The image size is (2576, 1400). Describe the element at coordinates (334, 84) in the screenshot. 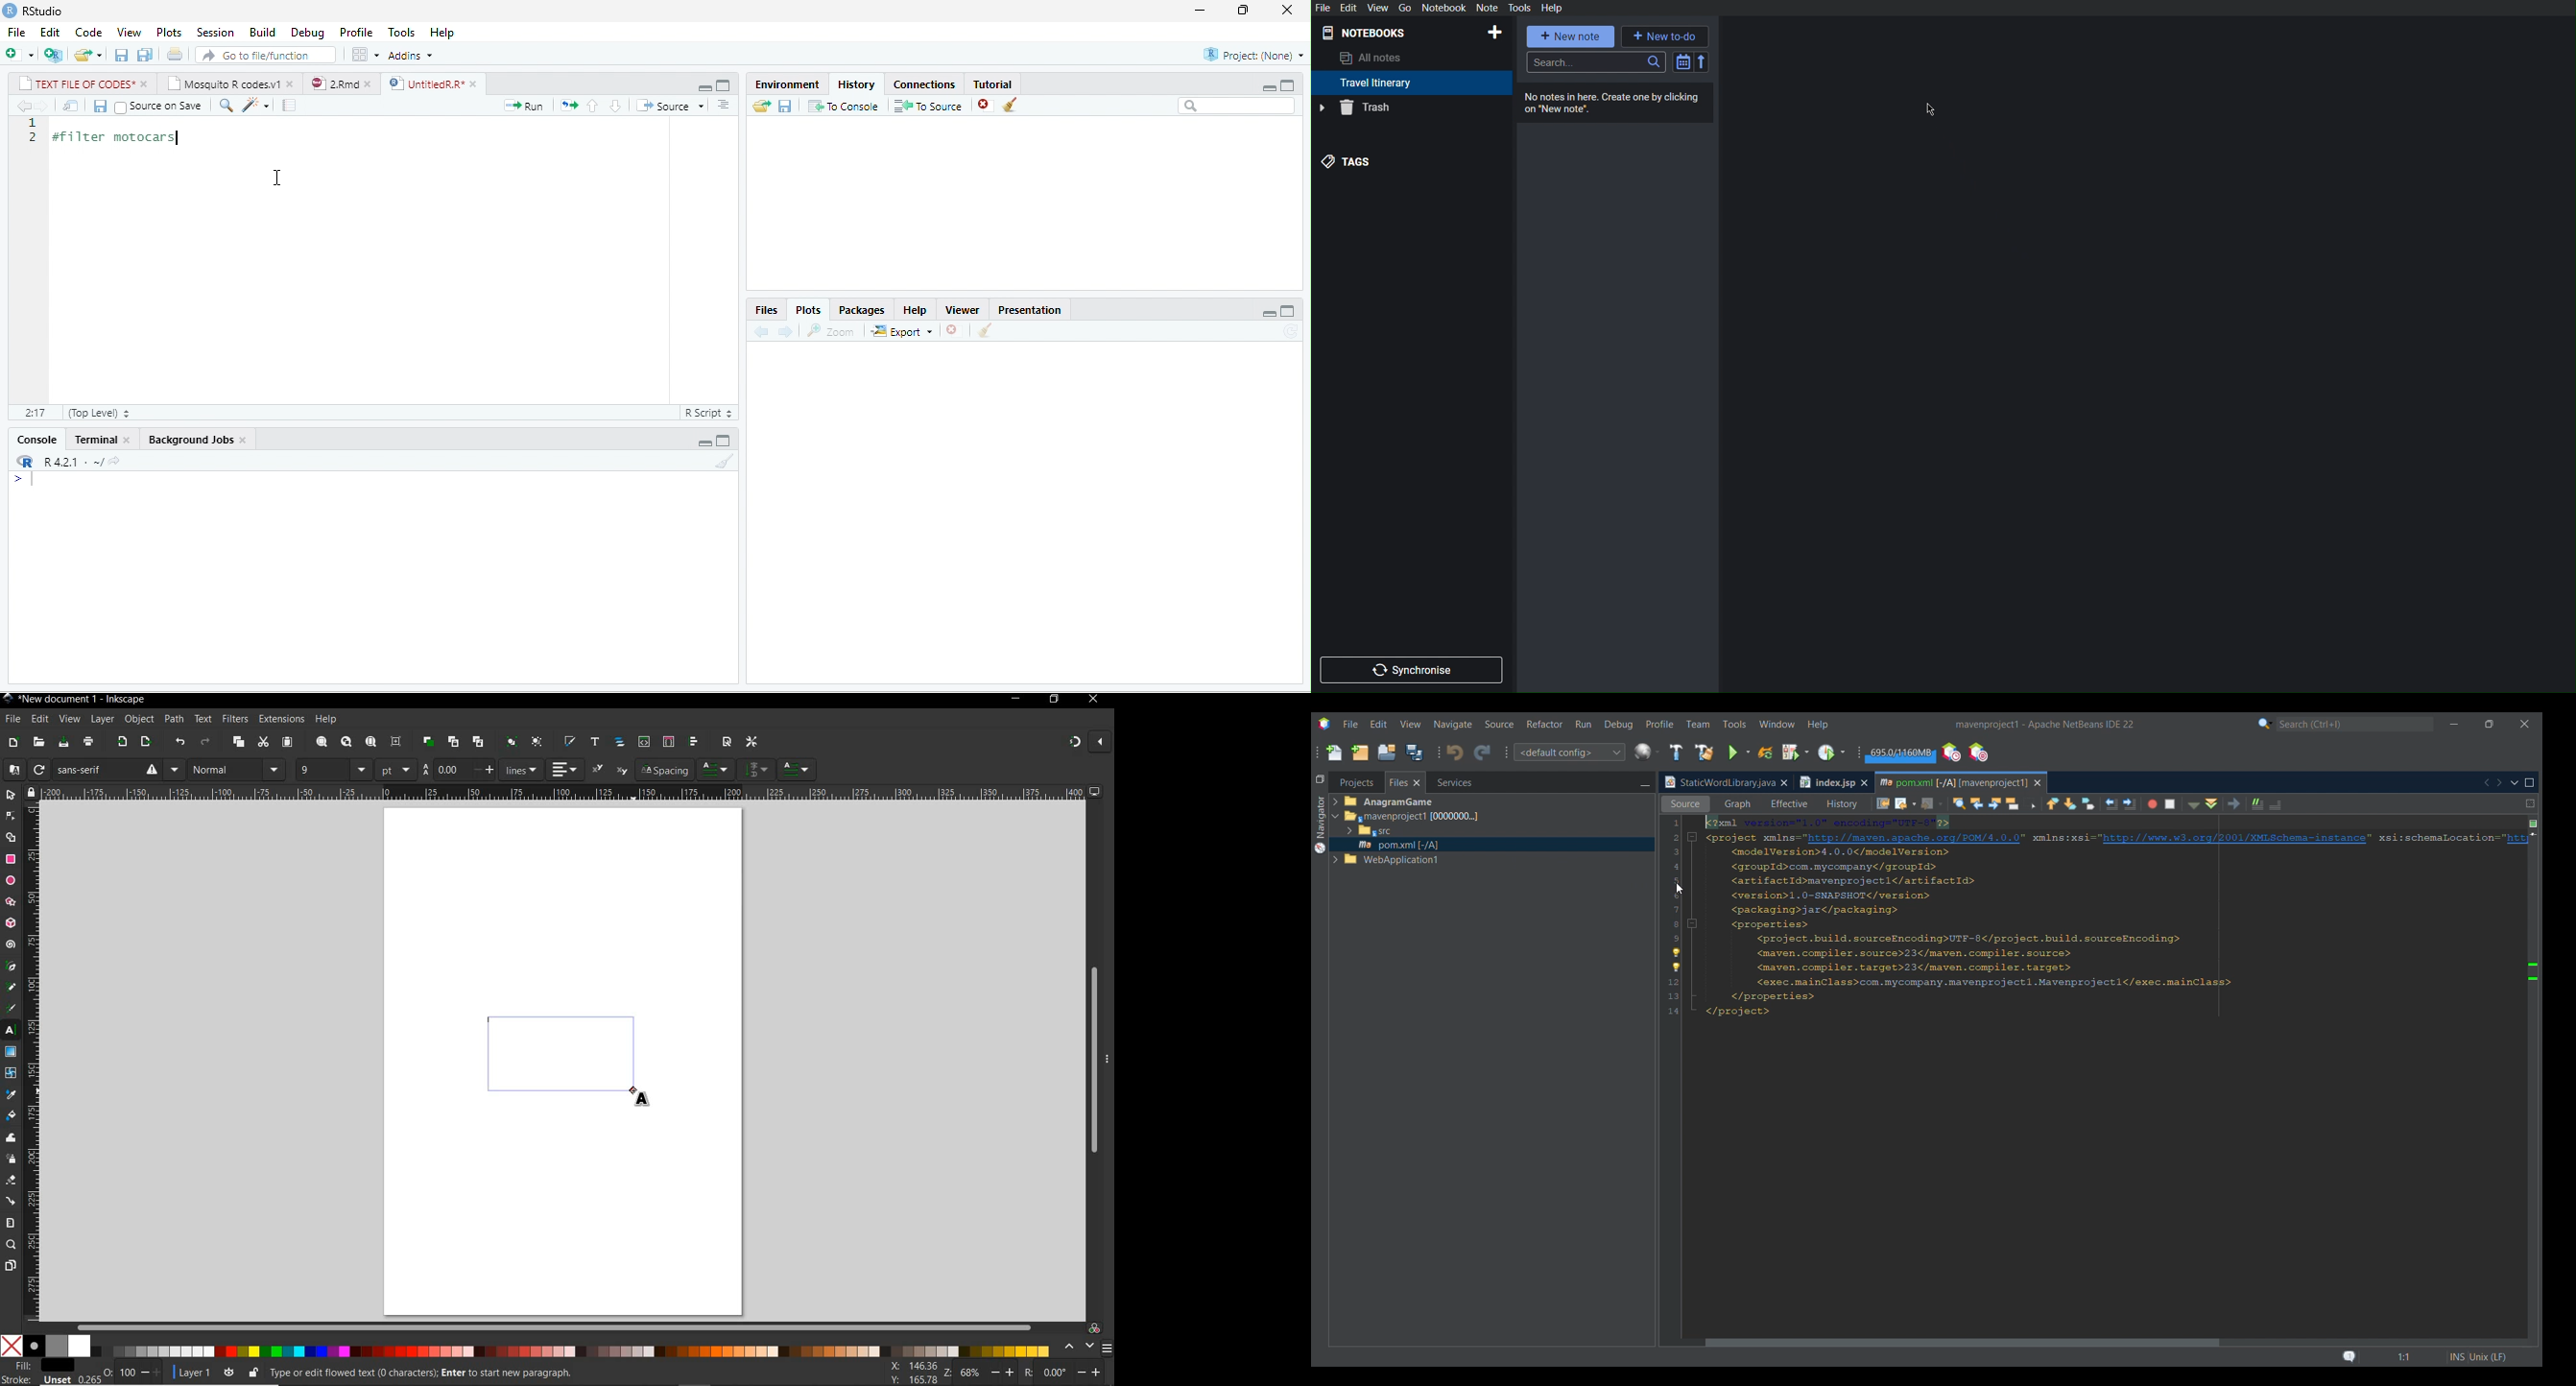

I see `2.Rmd` at that location.